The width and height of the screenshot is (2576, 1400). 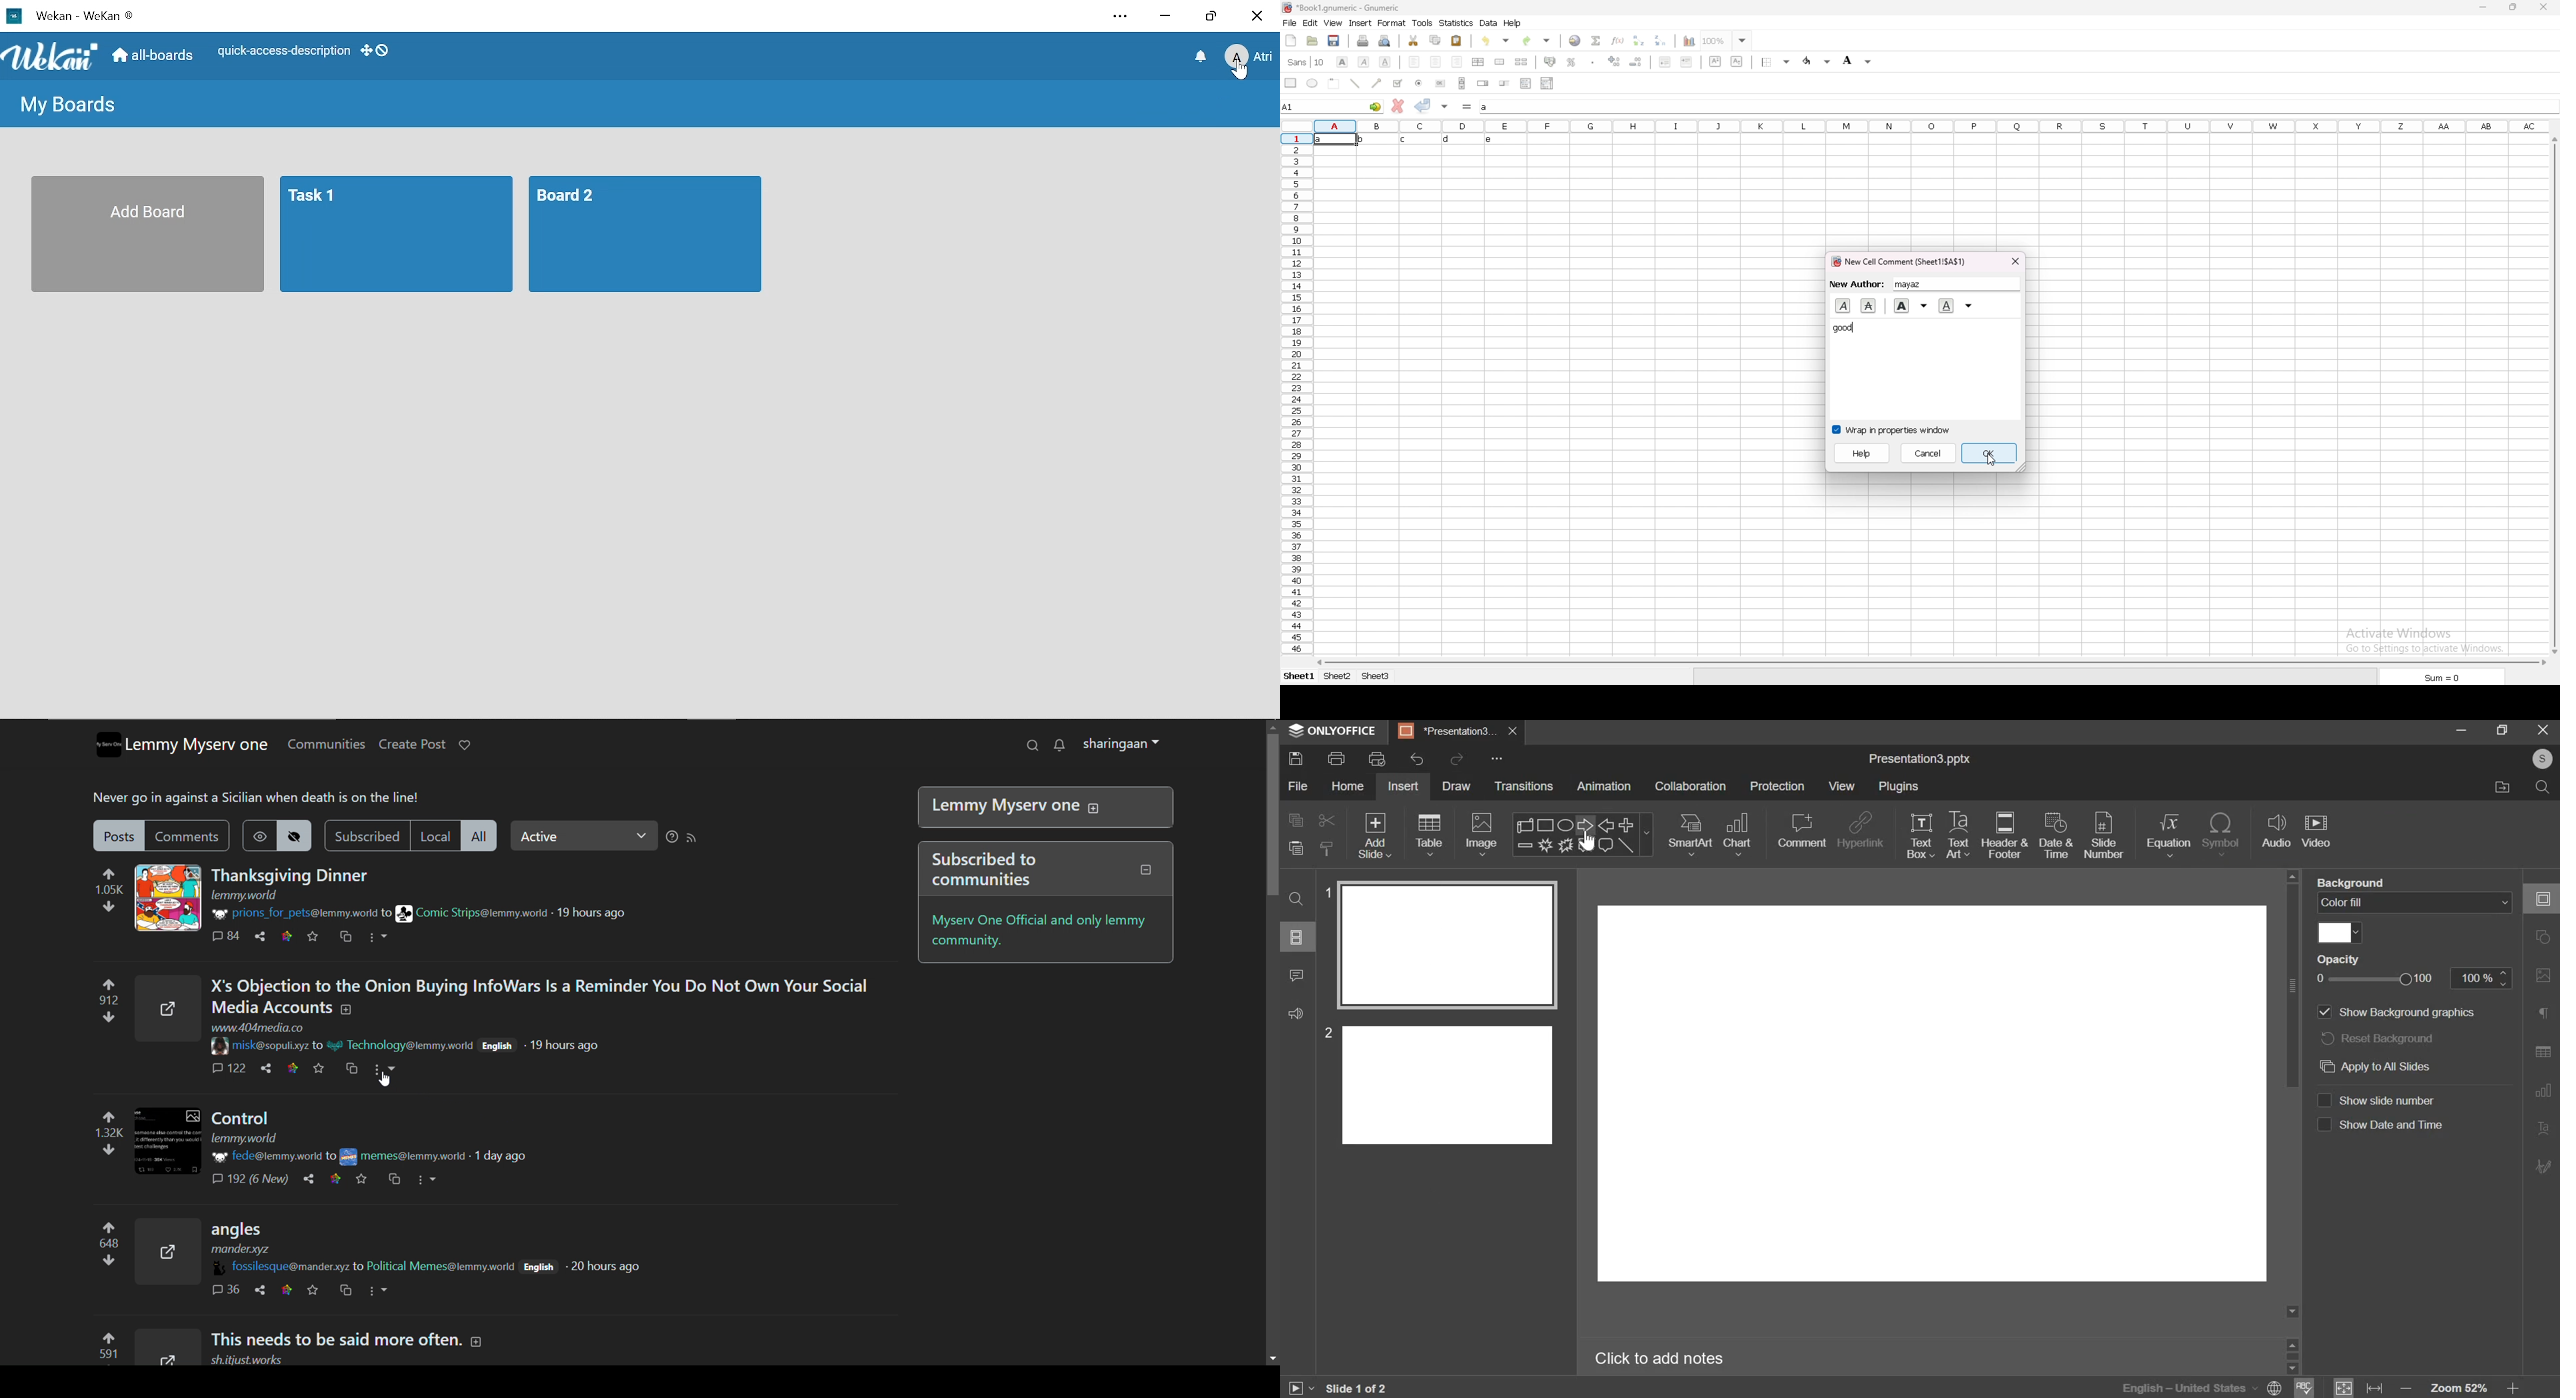 I want to click on minimize, so click(x=2483, y=7).